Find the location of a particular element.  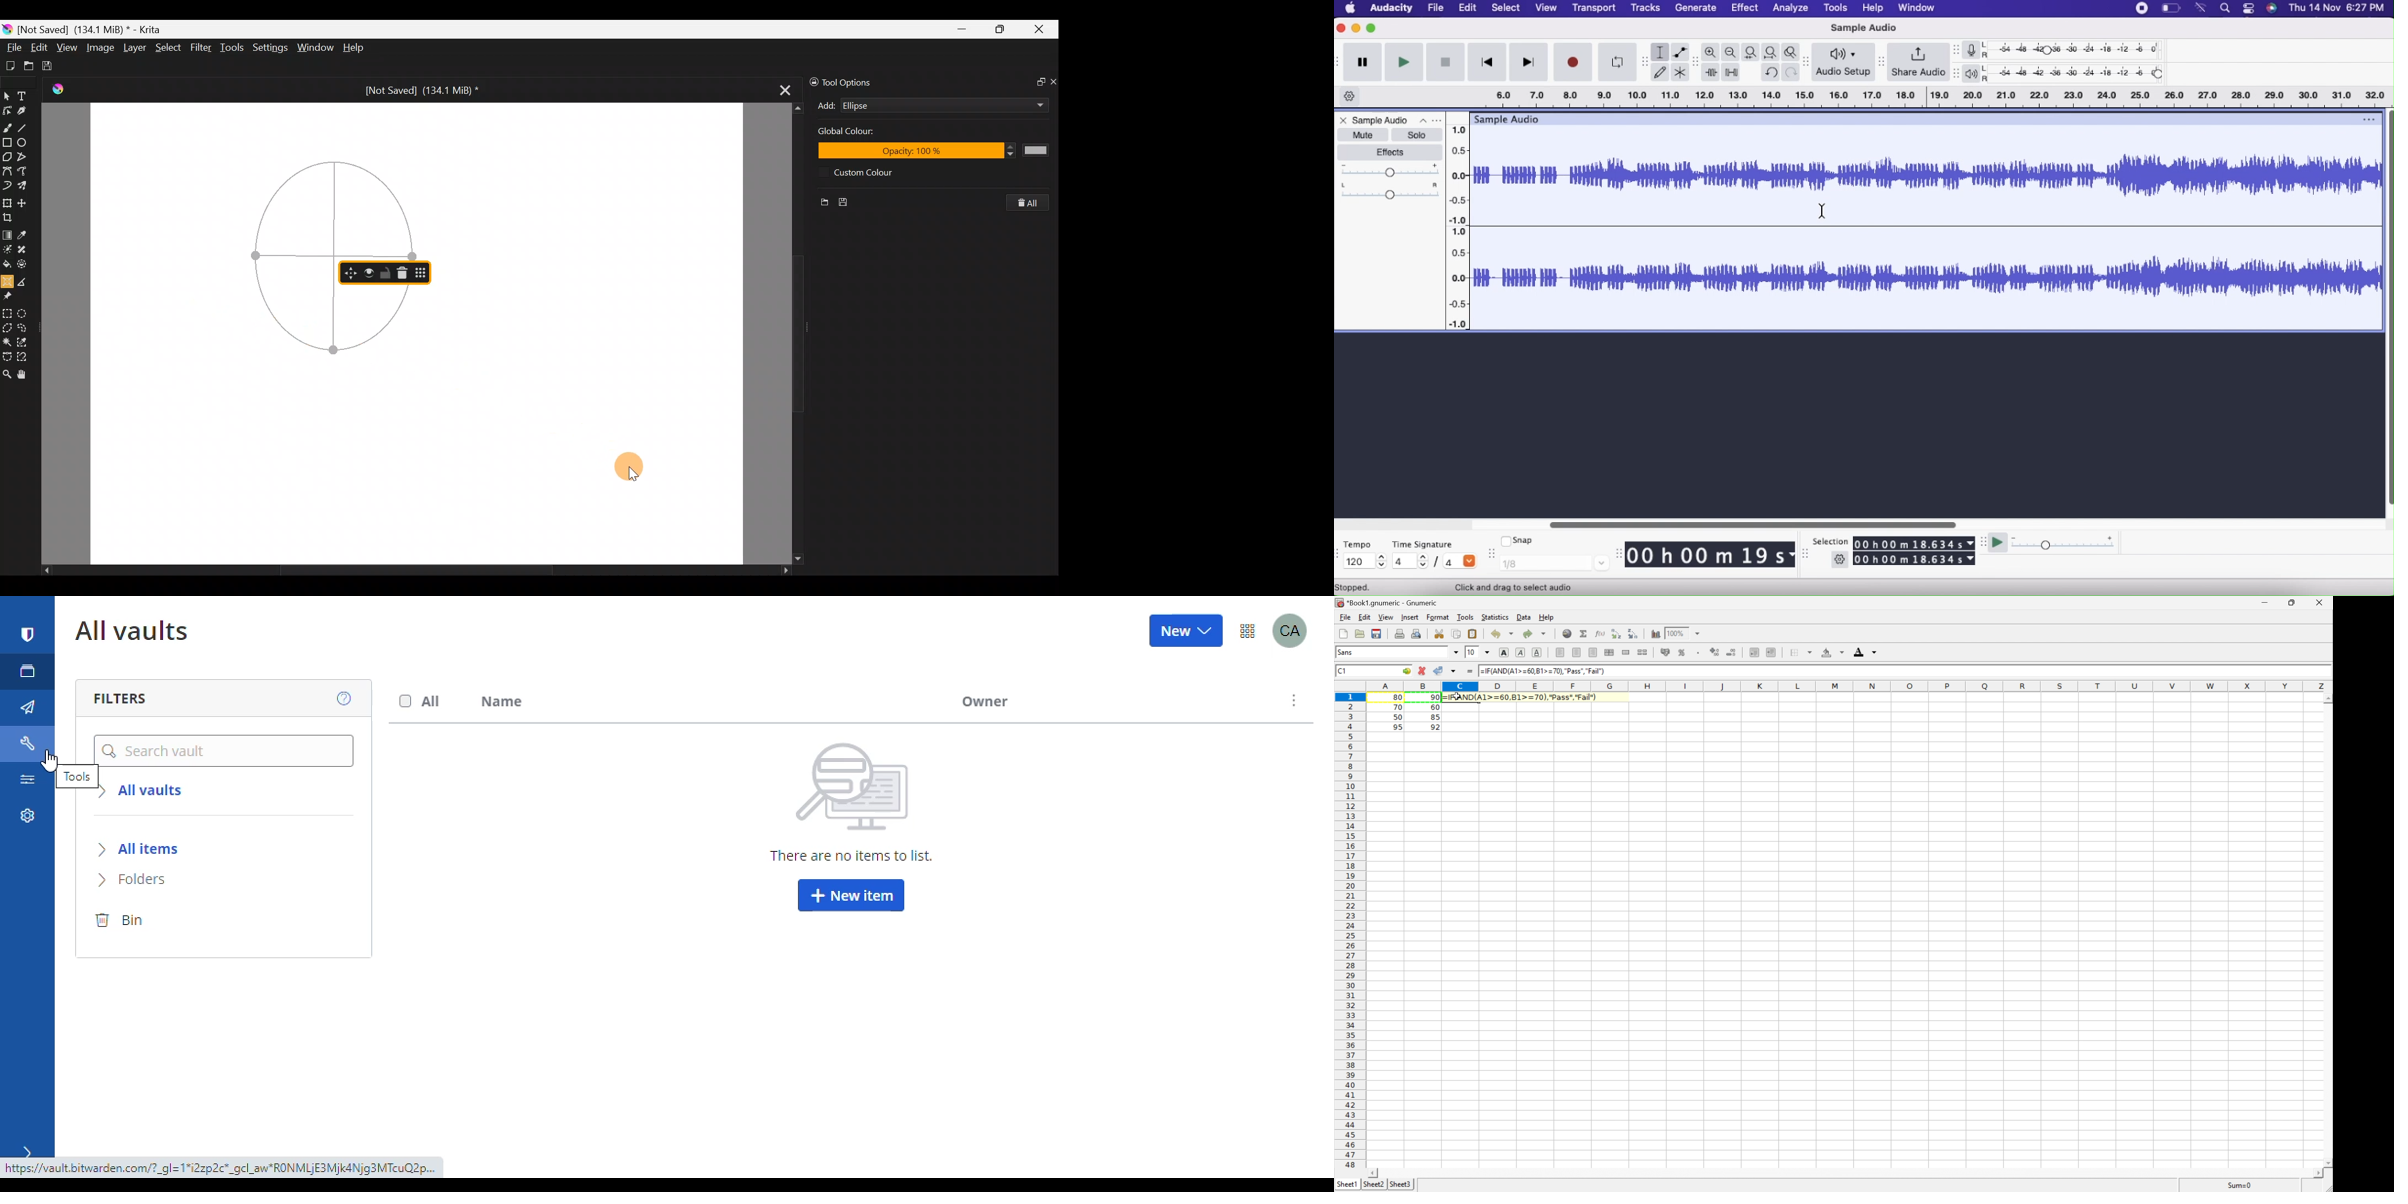

92 is located at coordinates (1435, 727).